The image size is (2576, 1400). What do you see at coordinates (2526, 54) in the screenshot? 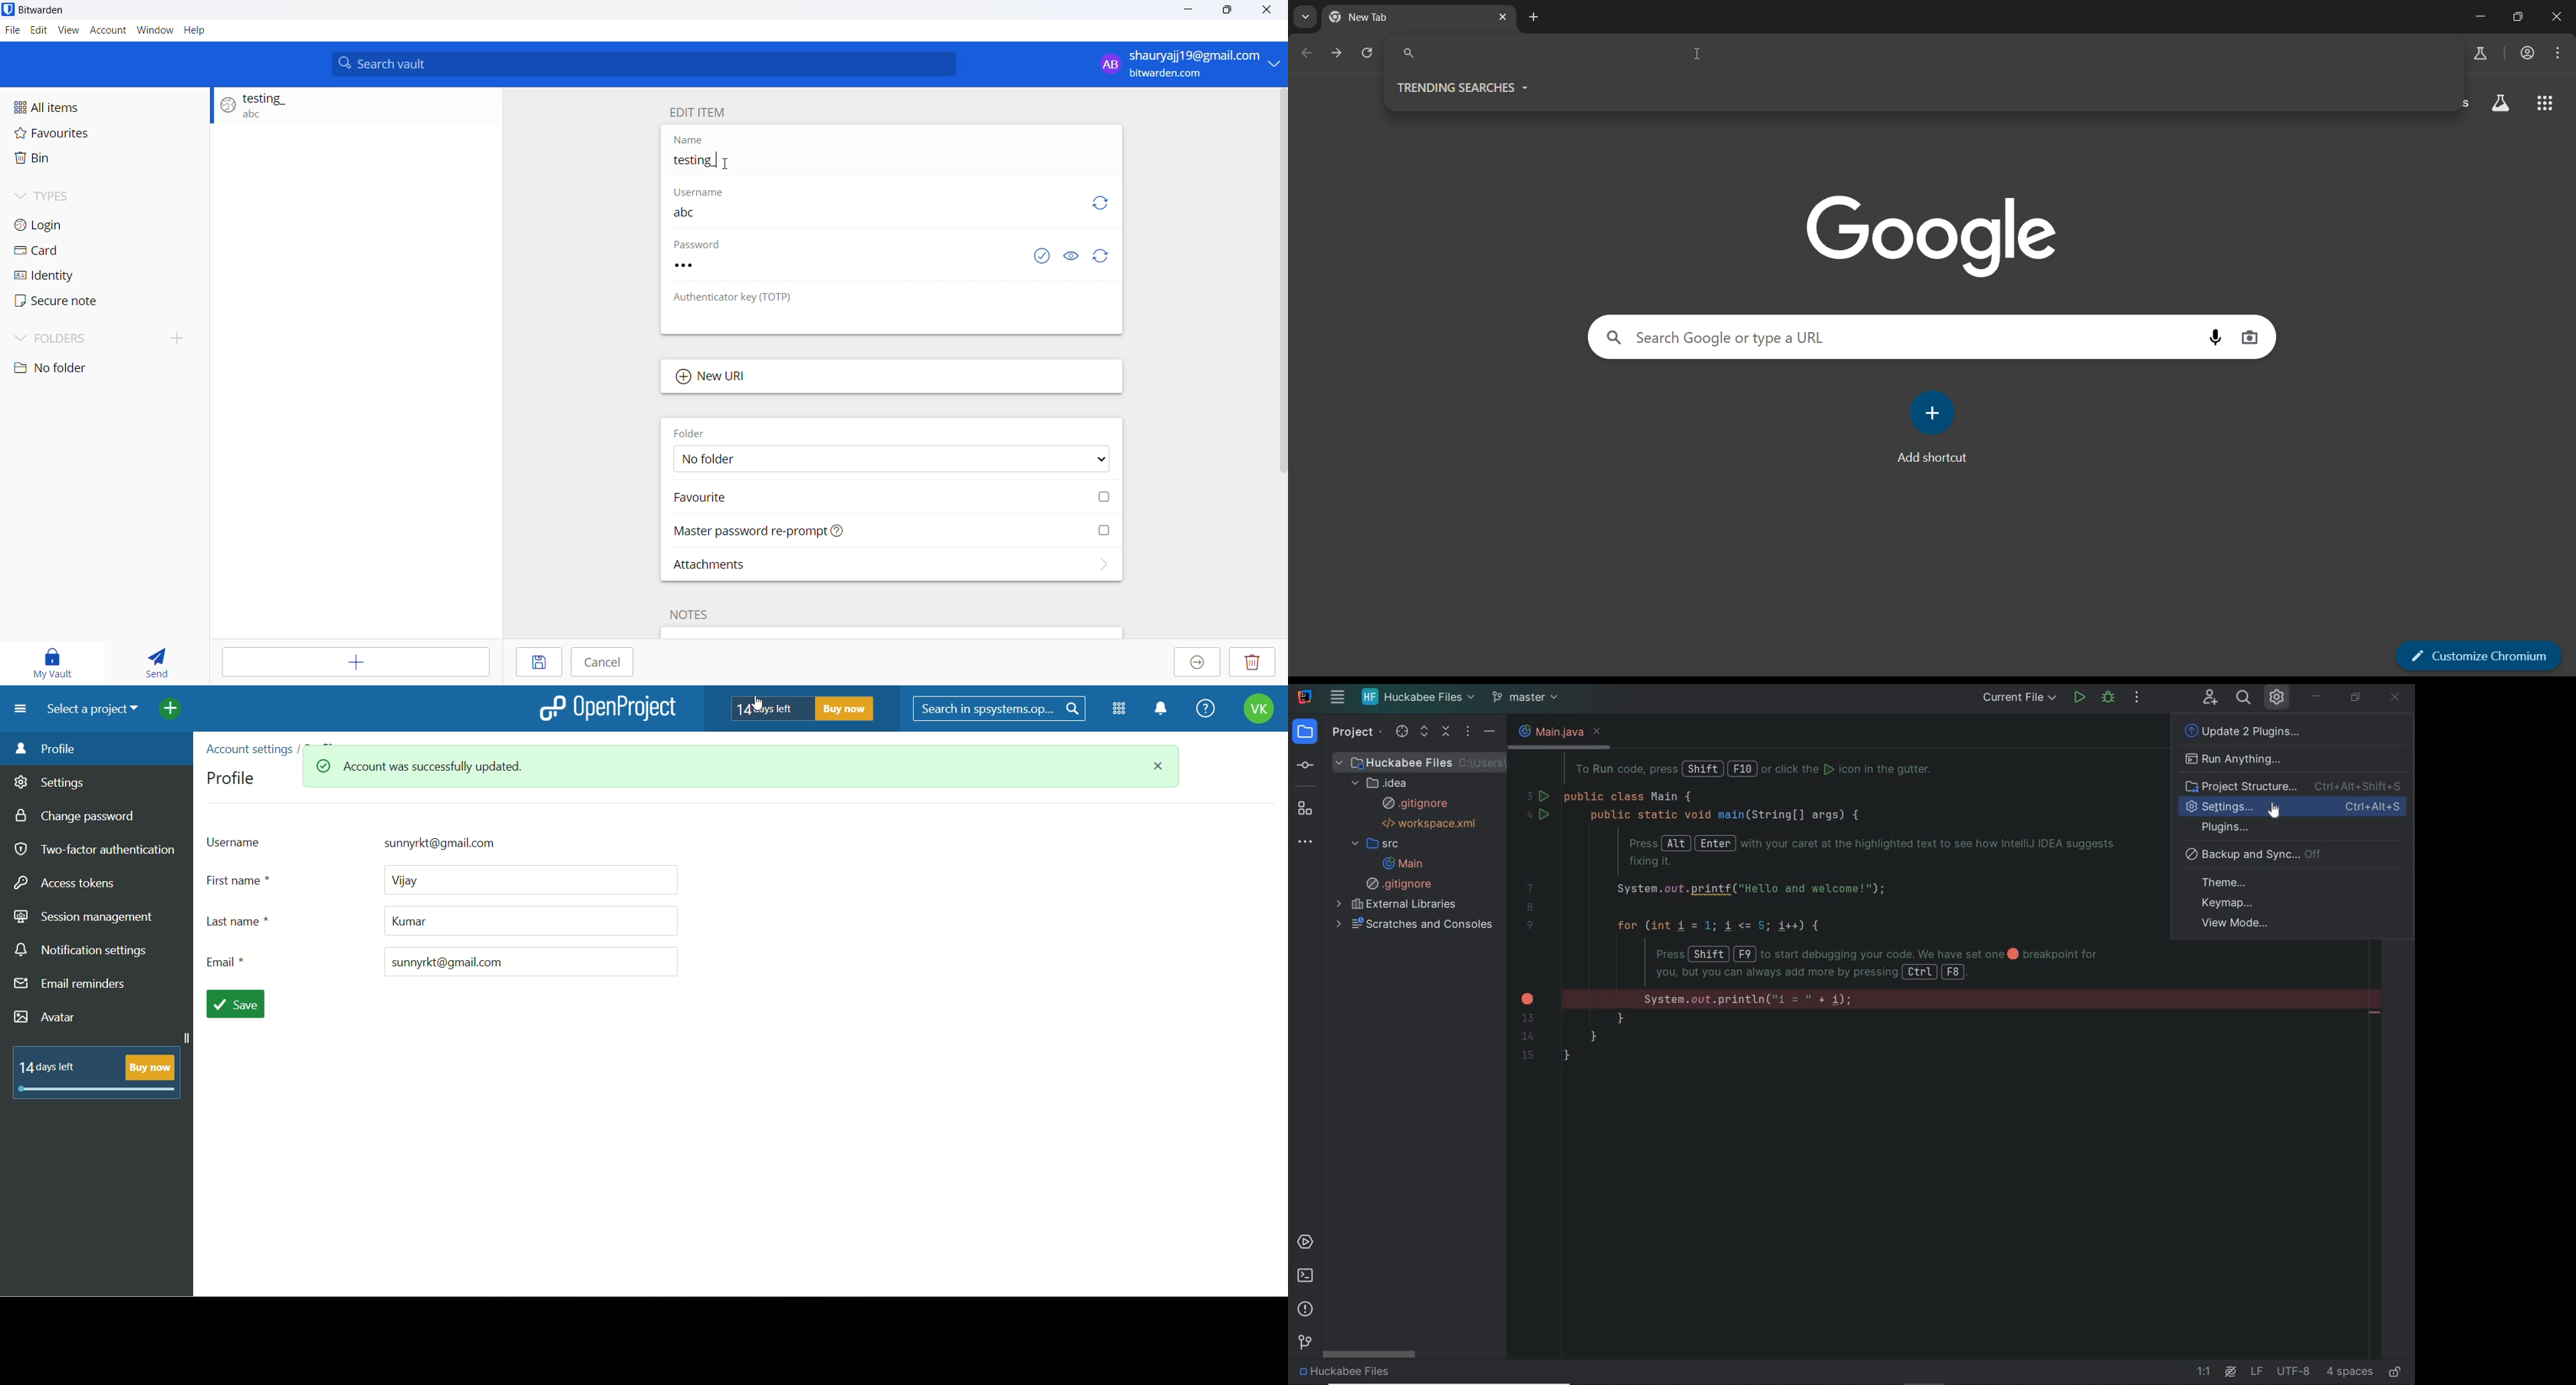
I see `account` at bounding box center [2526, 54].